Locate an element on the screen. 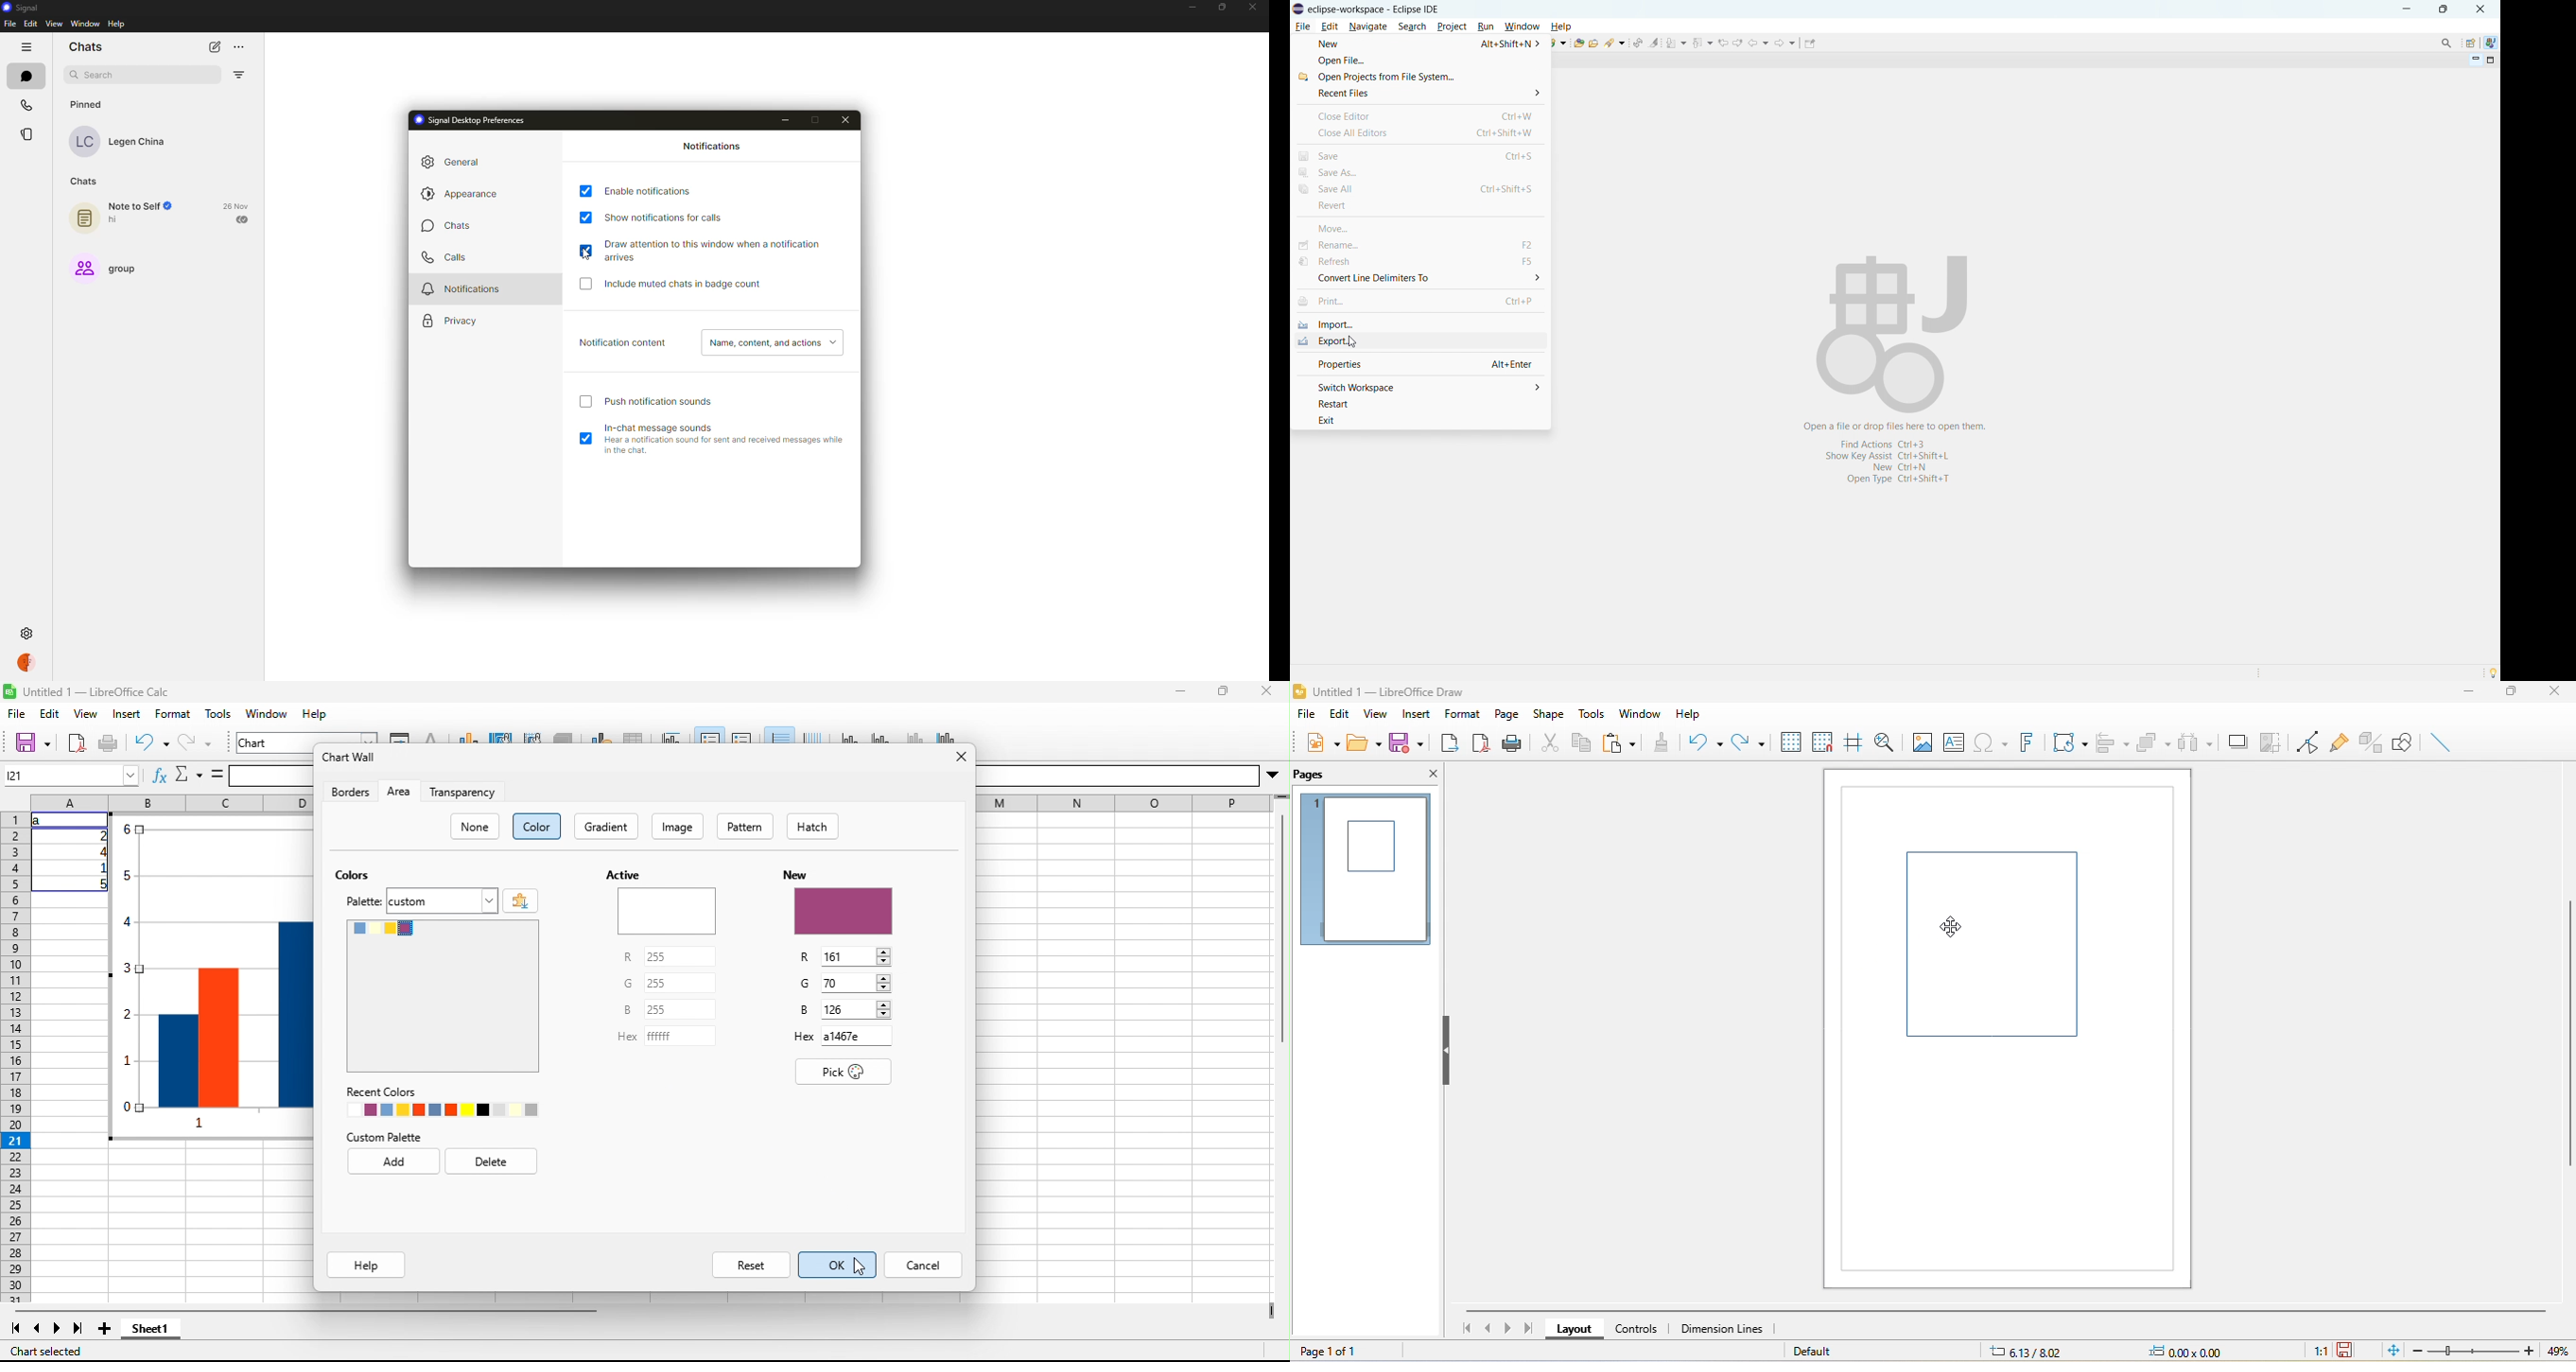  page 1 is located at coordinates (1367, 869).